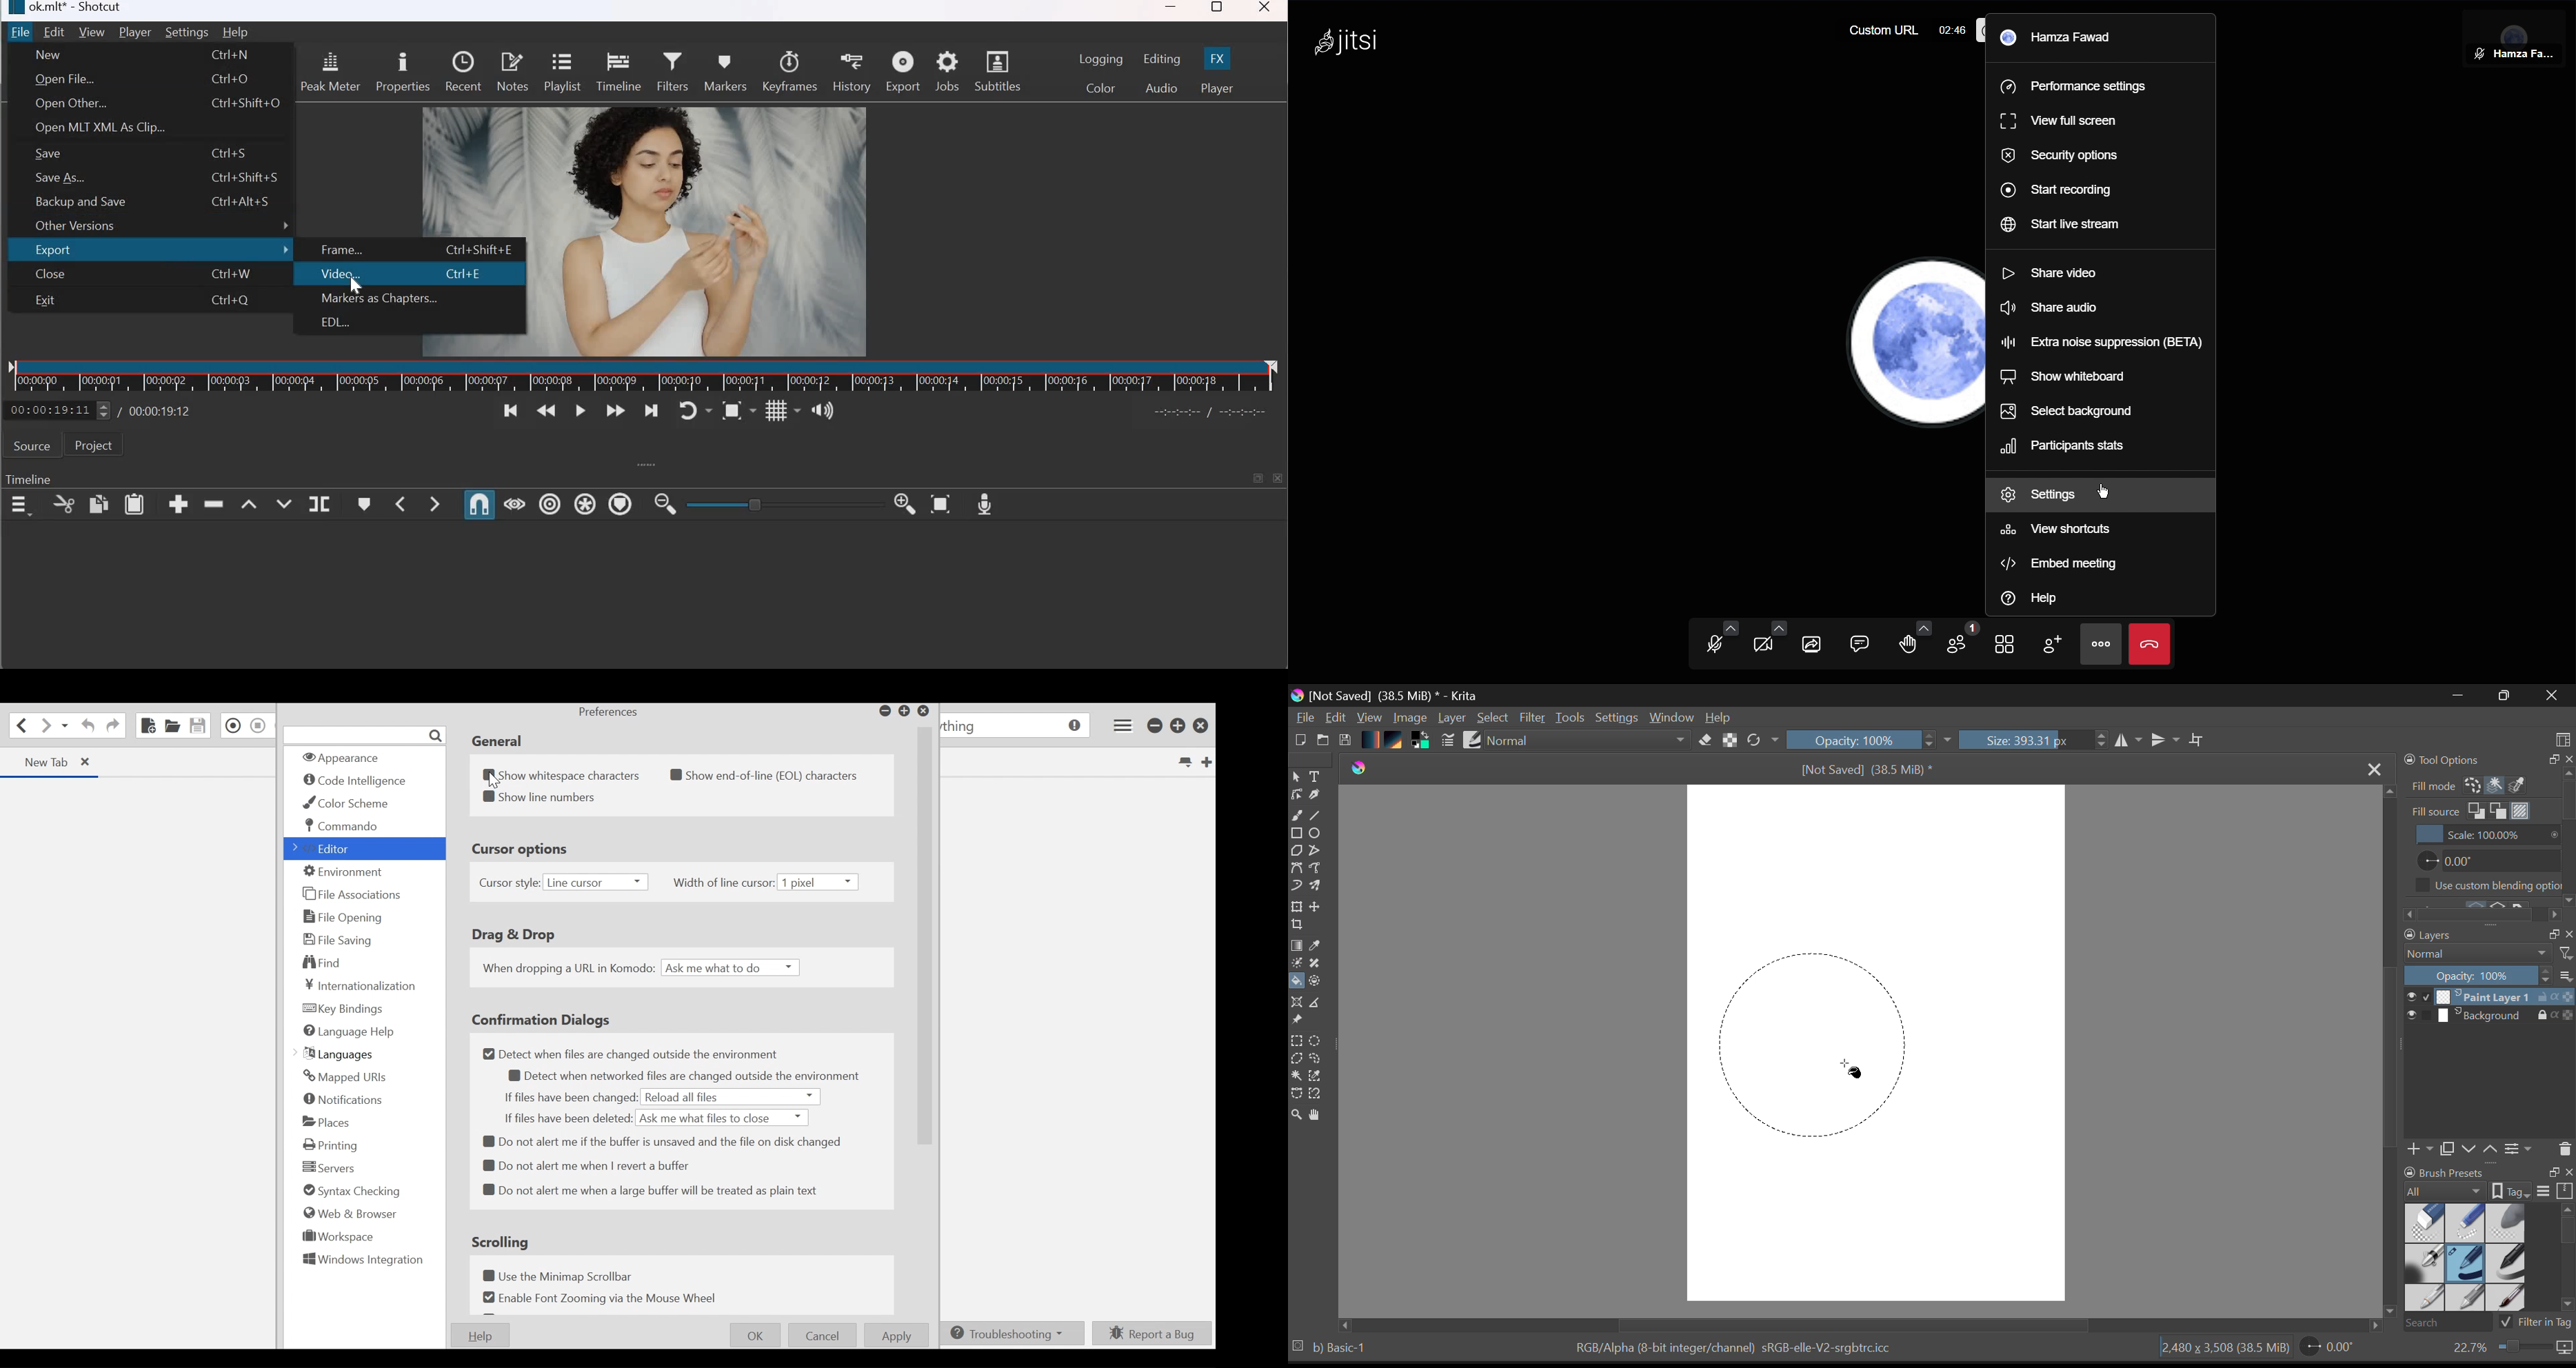 This screenshot has height=1372, width=2576. I want to click on Color, so click(1102, 88).